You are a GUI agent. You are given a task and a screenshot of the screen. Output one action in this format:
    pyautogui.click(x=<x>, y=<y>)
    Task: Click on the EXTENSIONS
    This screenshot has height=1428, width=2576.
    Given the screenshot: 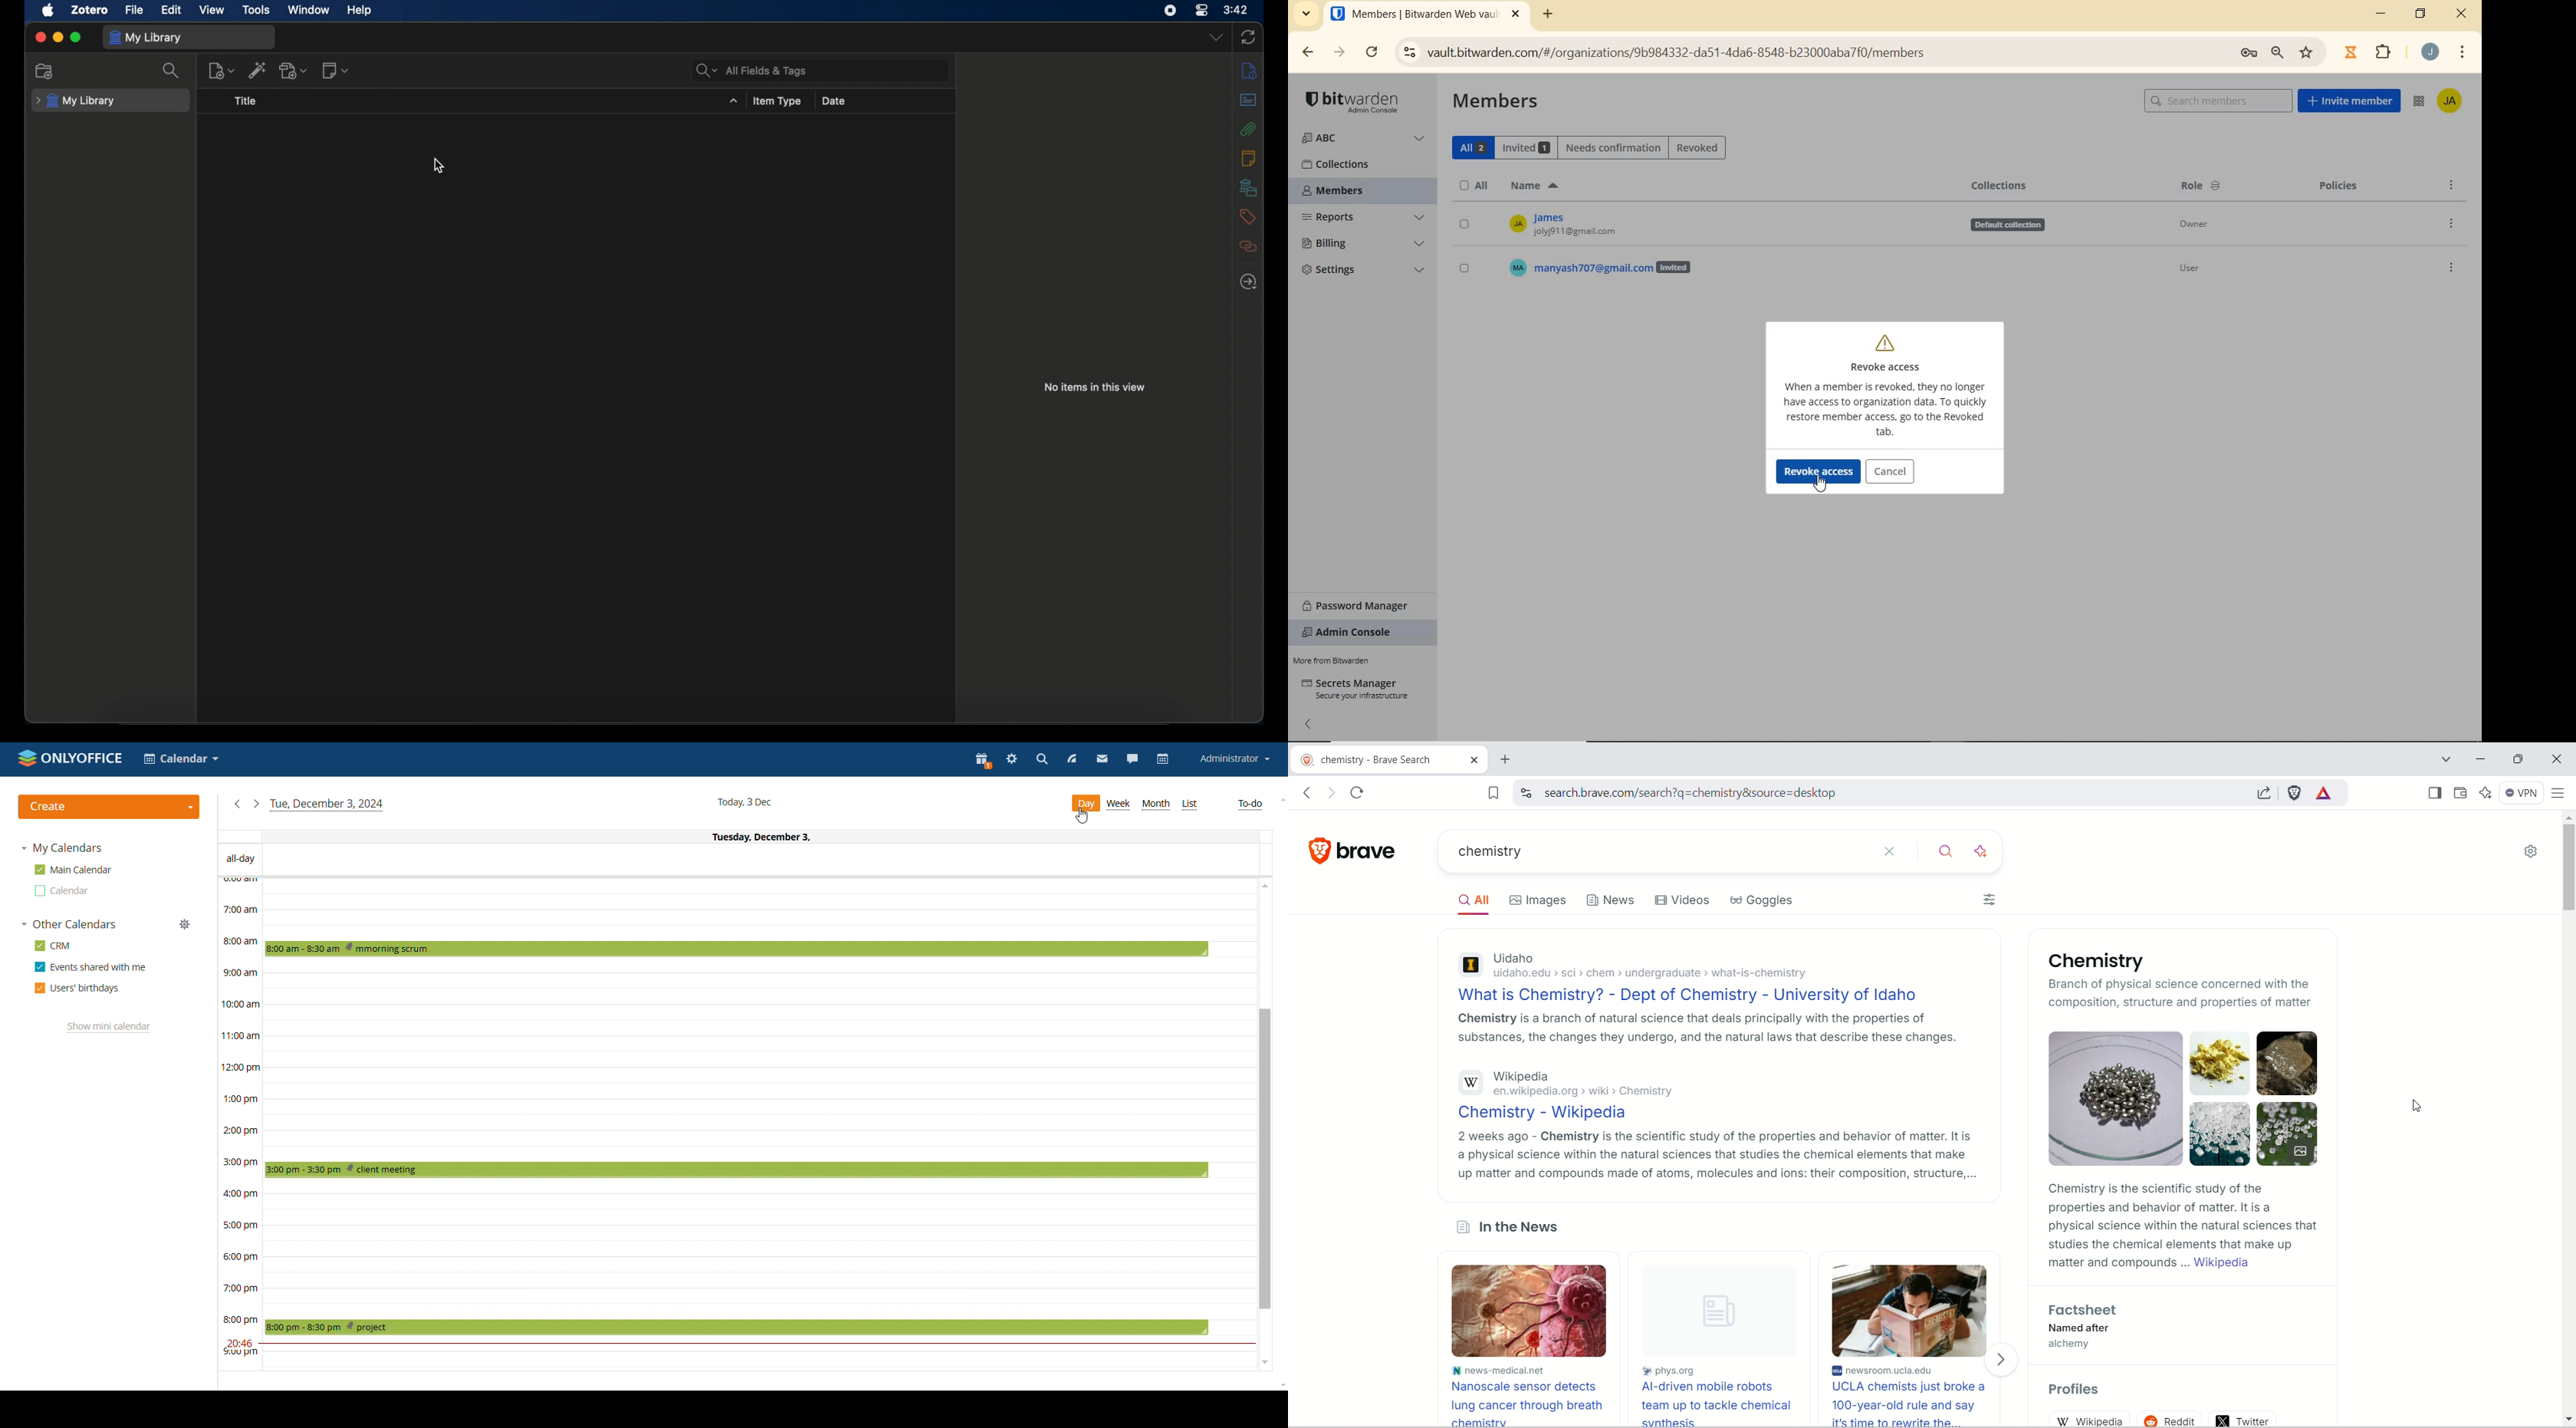 What is the action you would take?
    pyautogui.click(x=2370, y=51)
    